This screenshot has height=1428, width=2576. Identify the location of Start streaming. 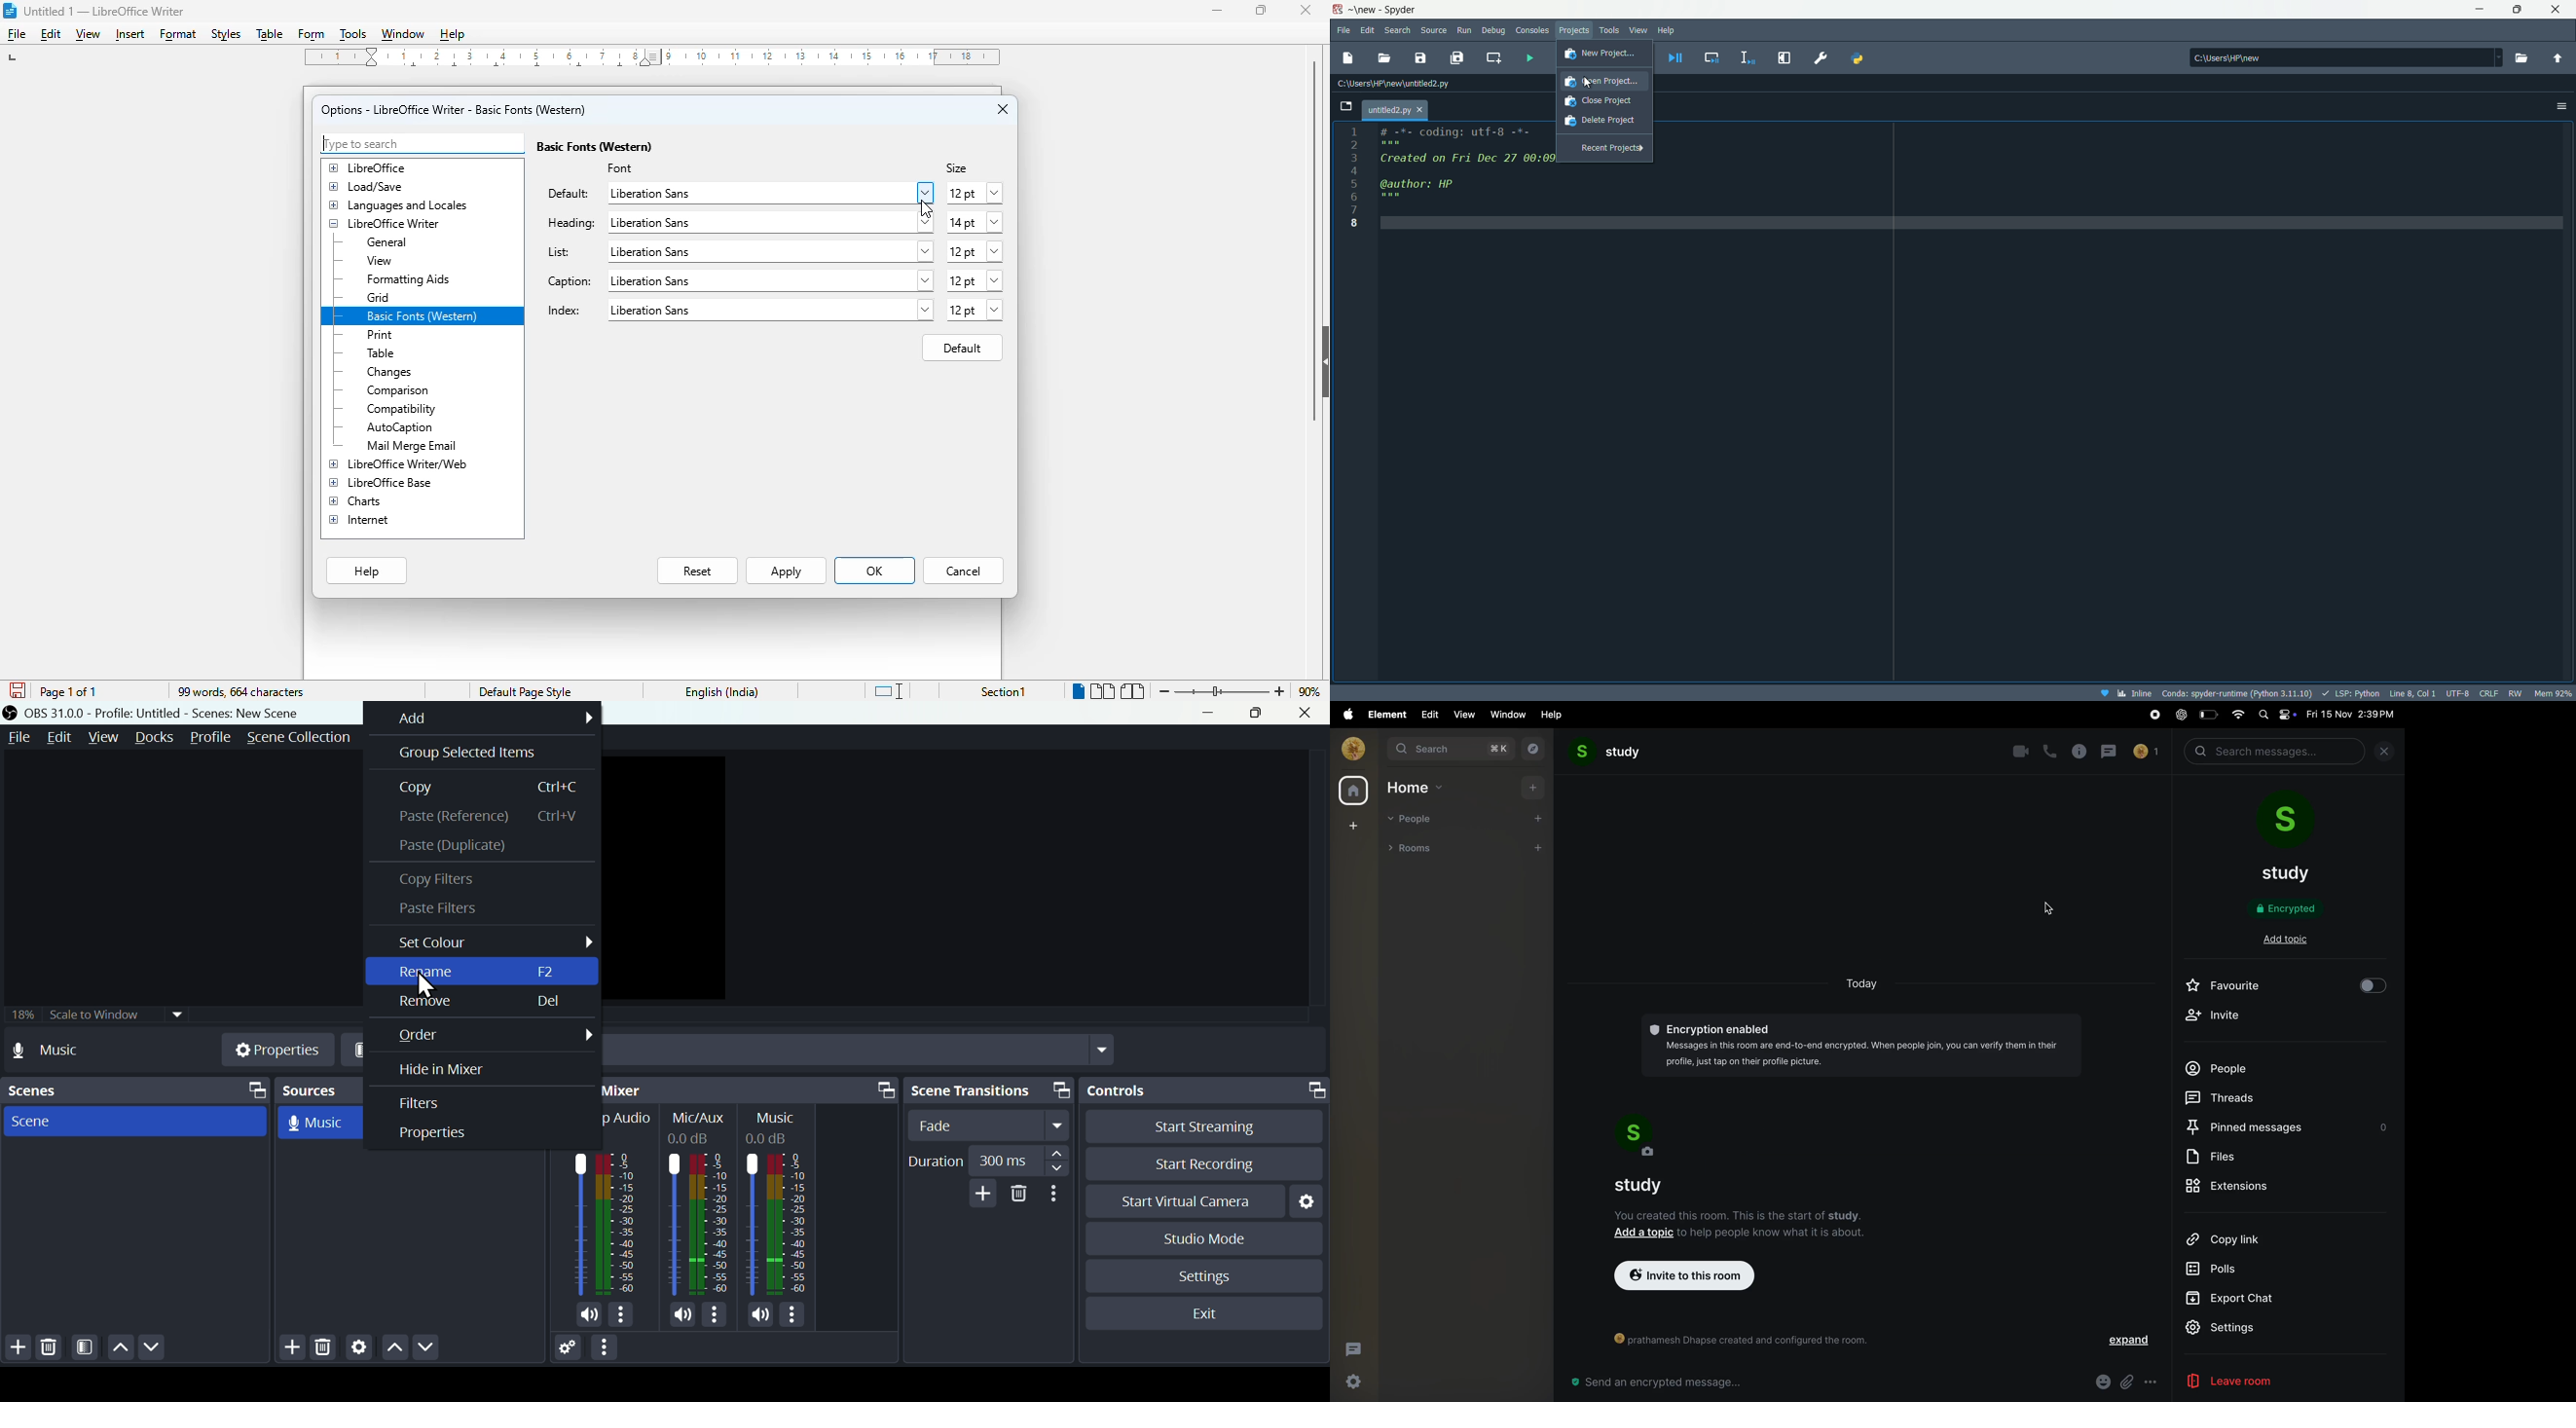
(1202, 1125).